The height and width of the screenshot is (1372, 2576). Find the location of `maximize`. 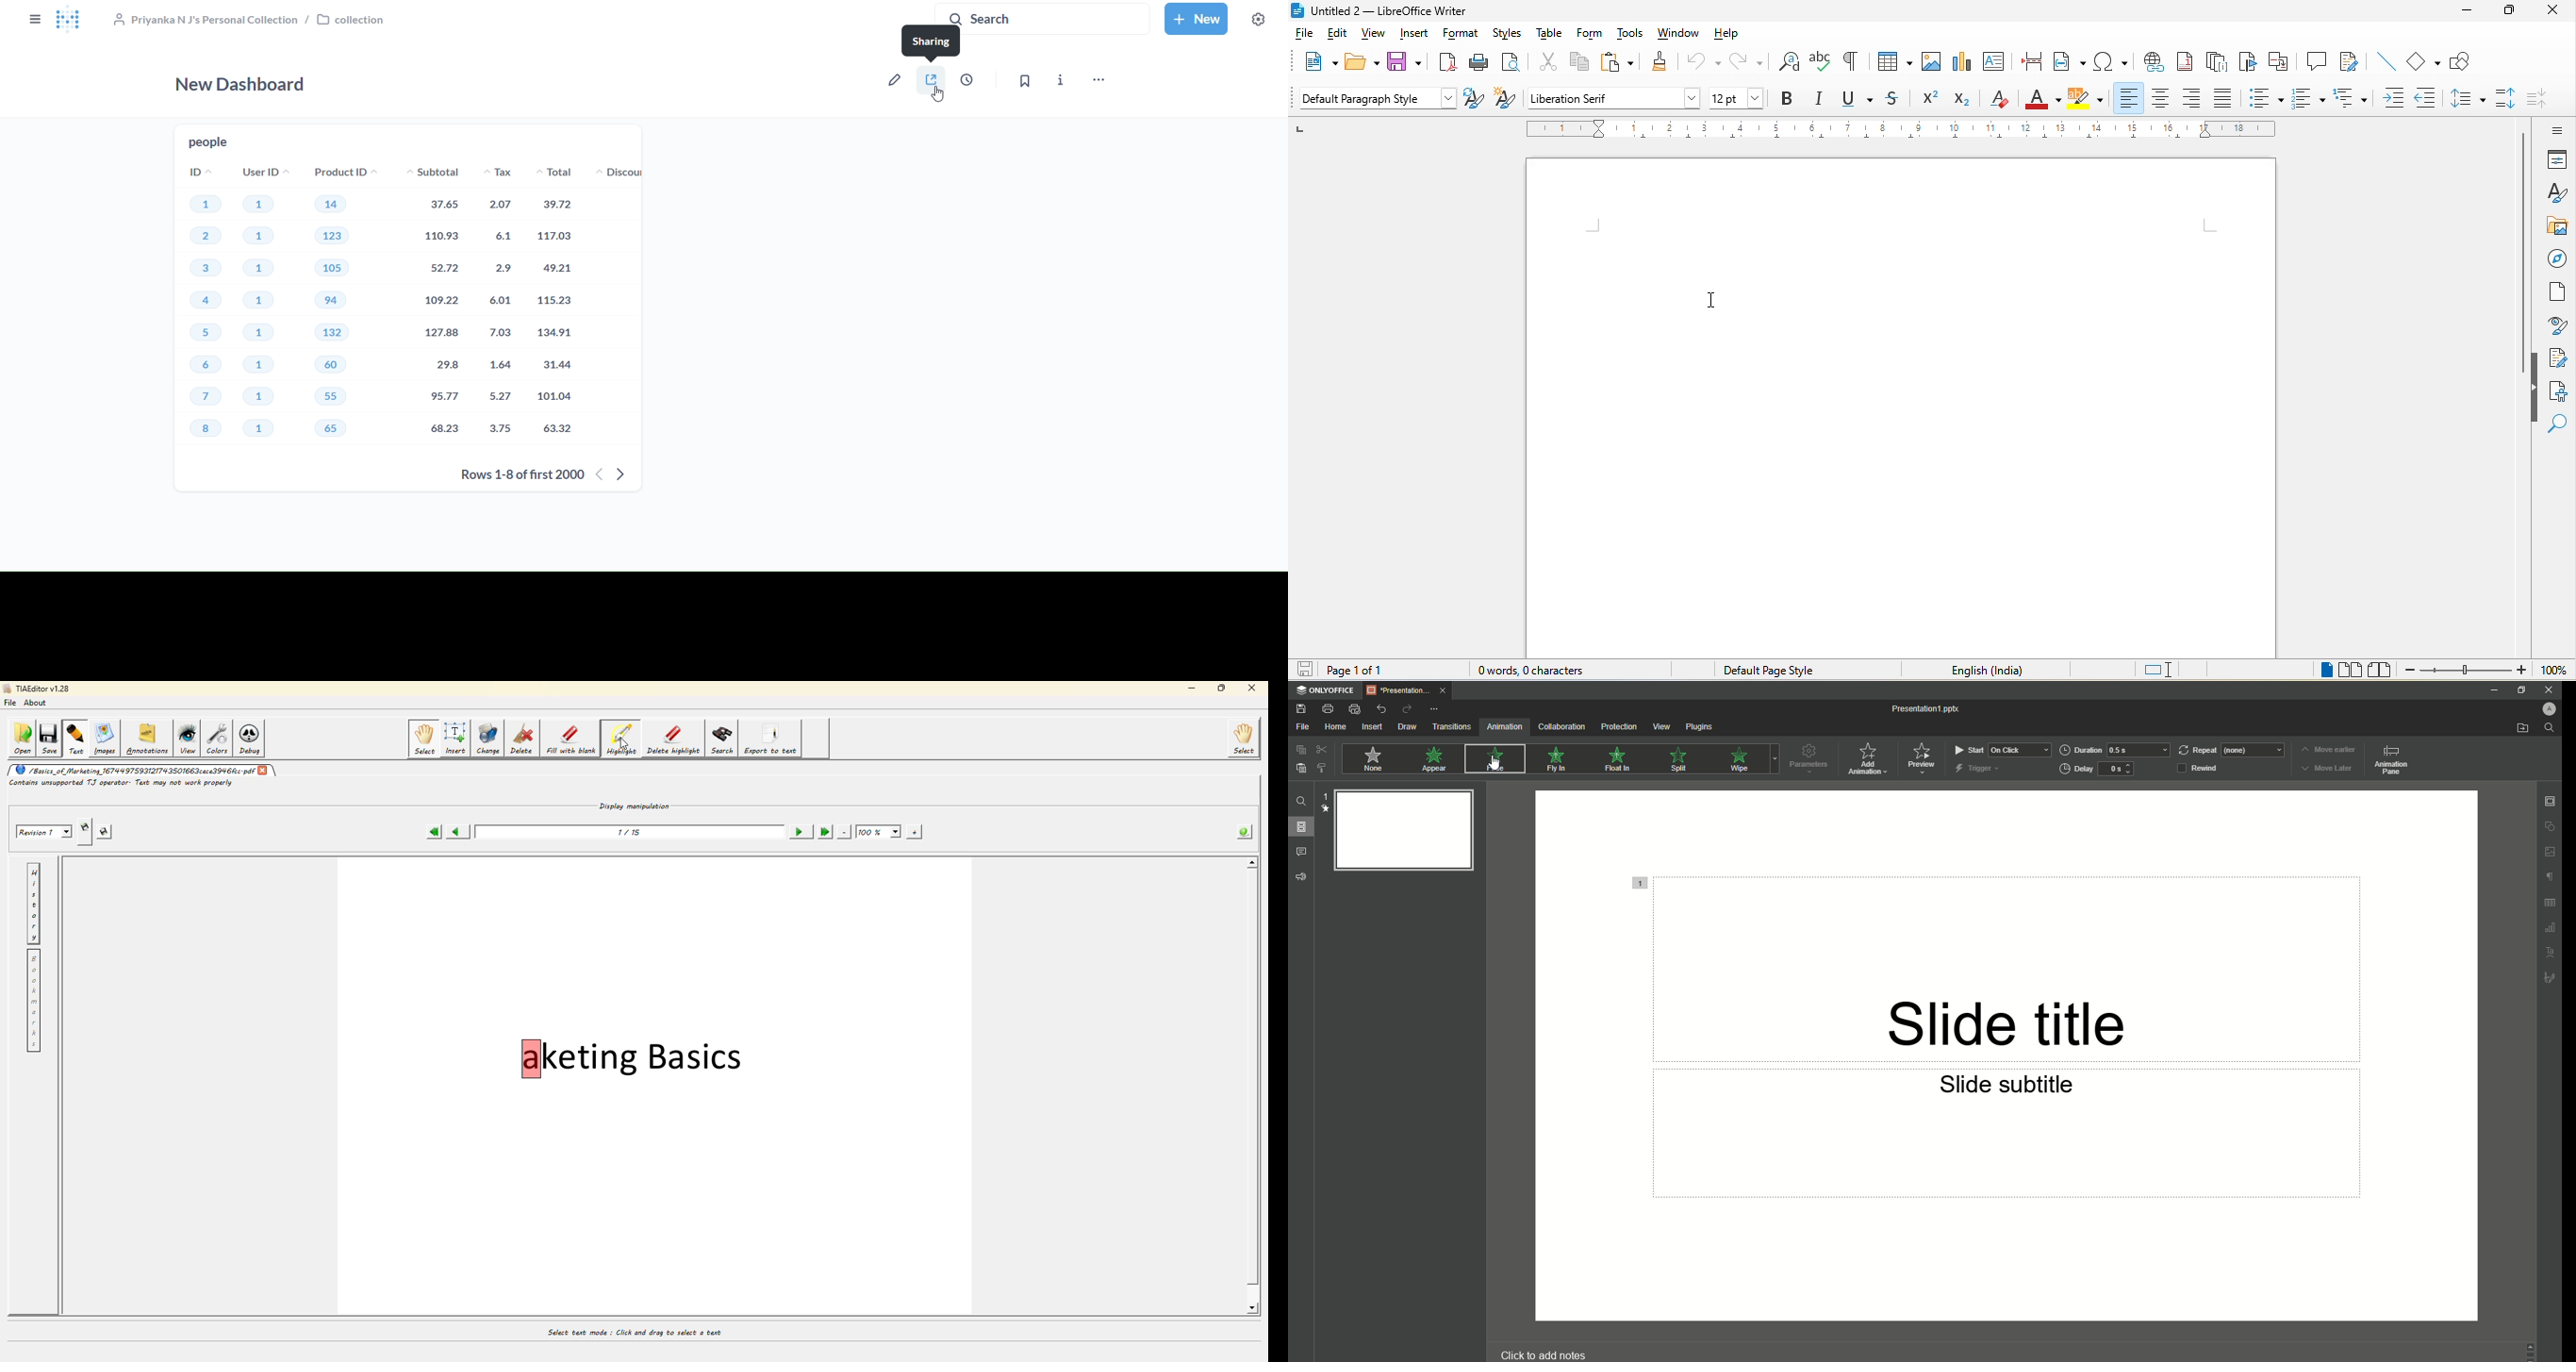

maximize is located at coordinates (2510, 10).